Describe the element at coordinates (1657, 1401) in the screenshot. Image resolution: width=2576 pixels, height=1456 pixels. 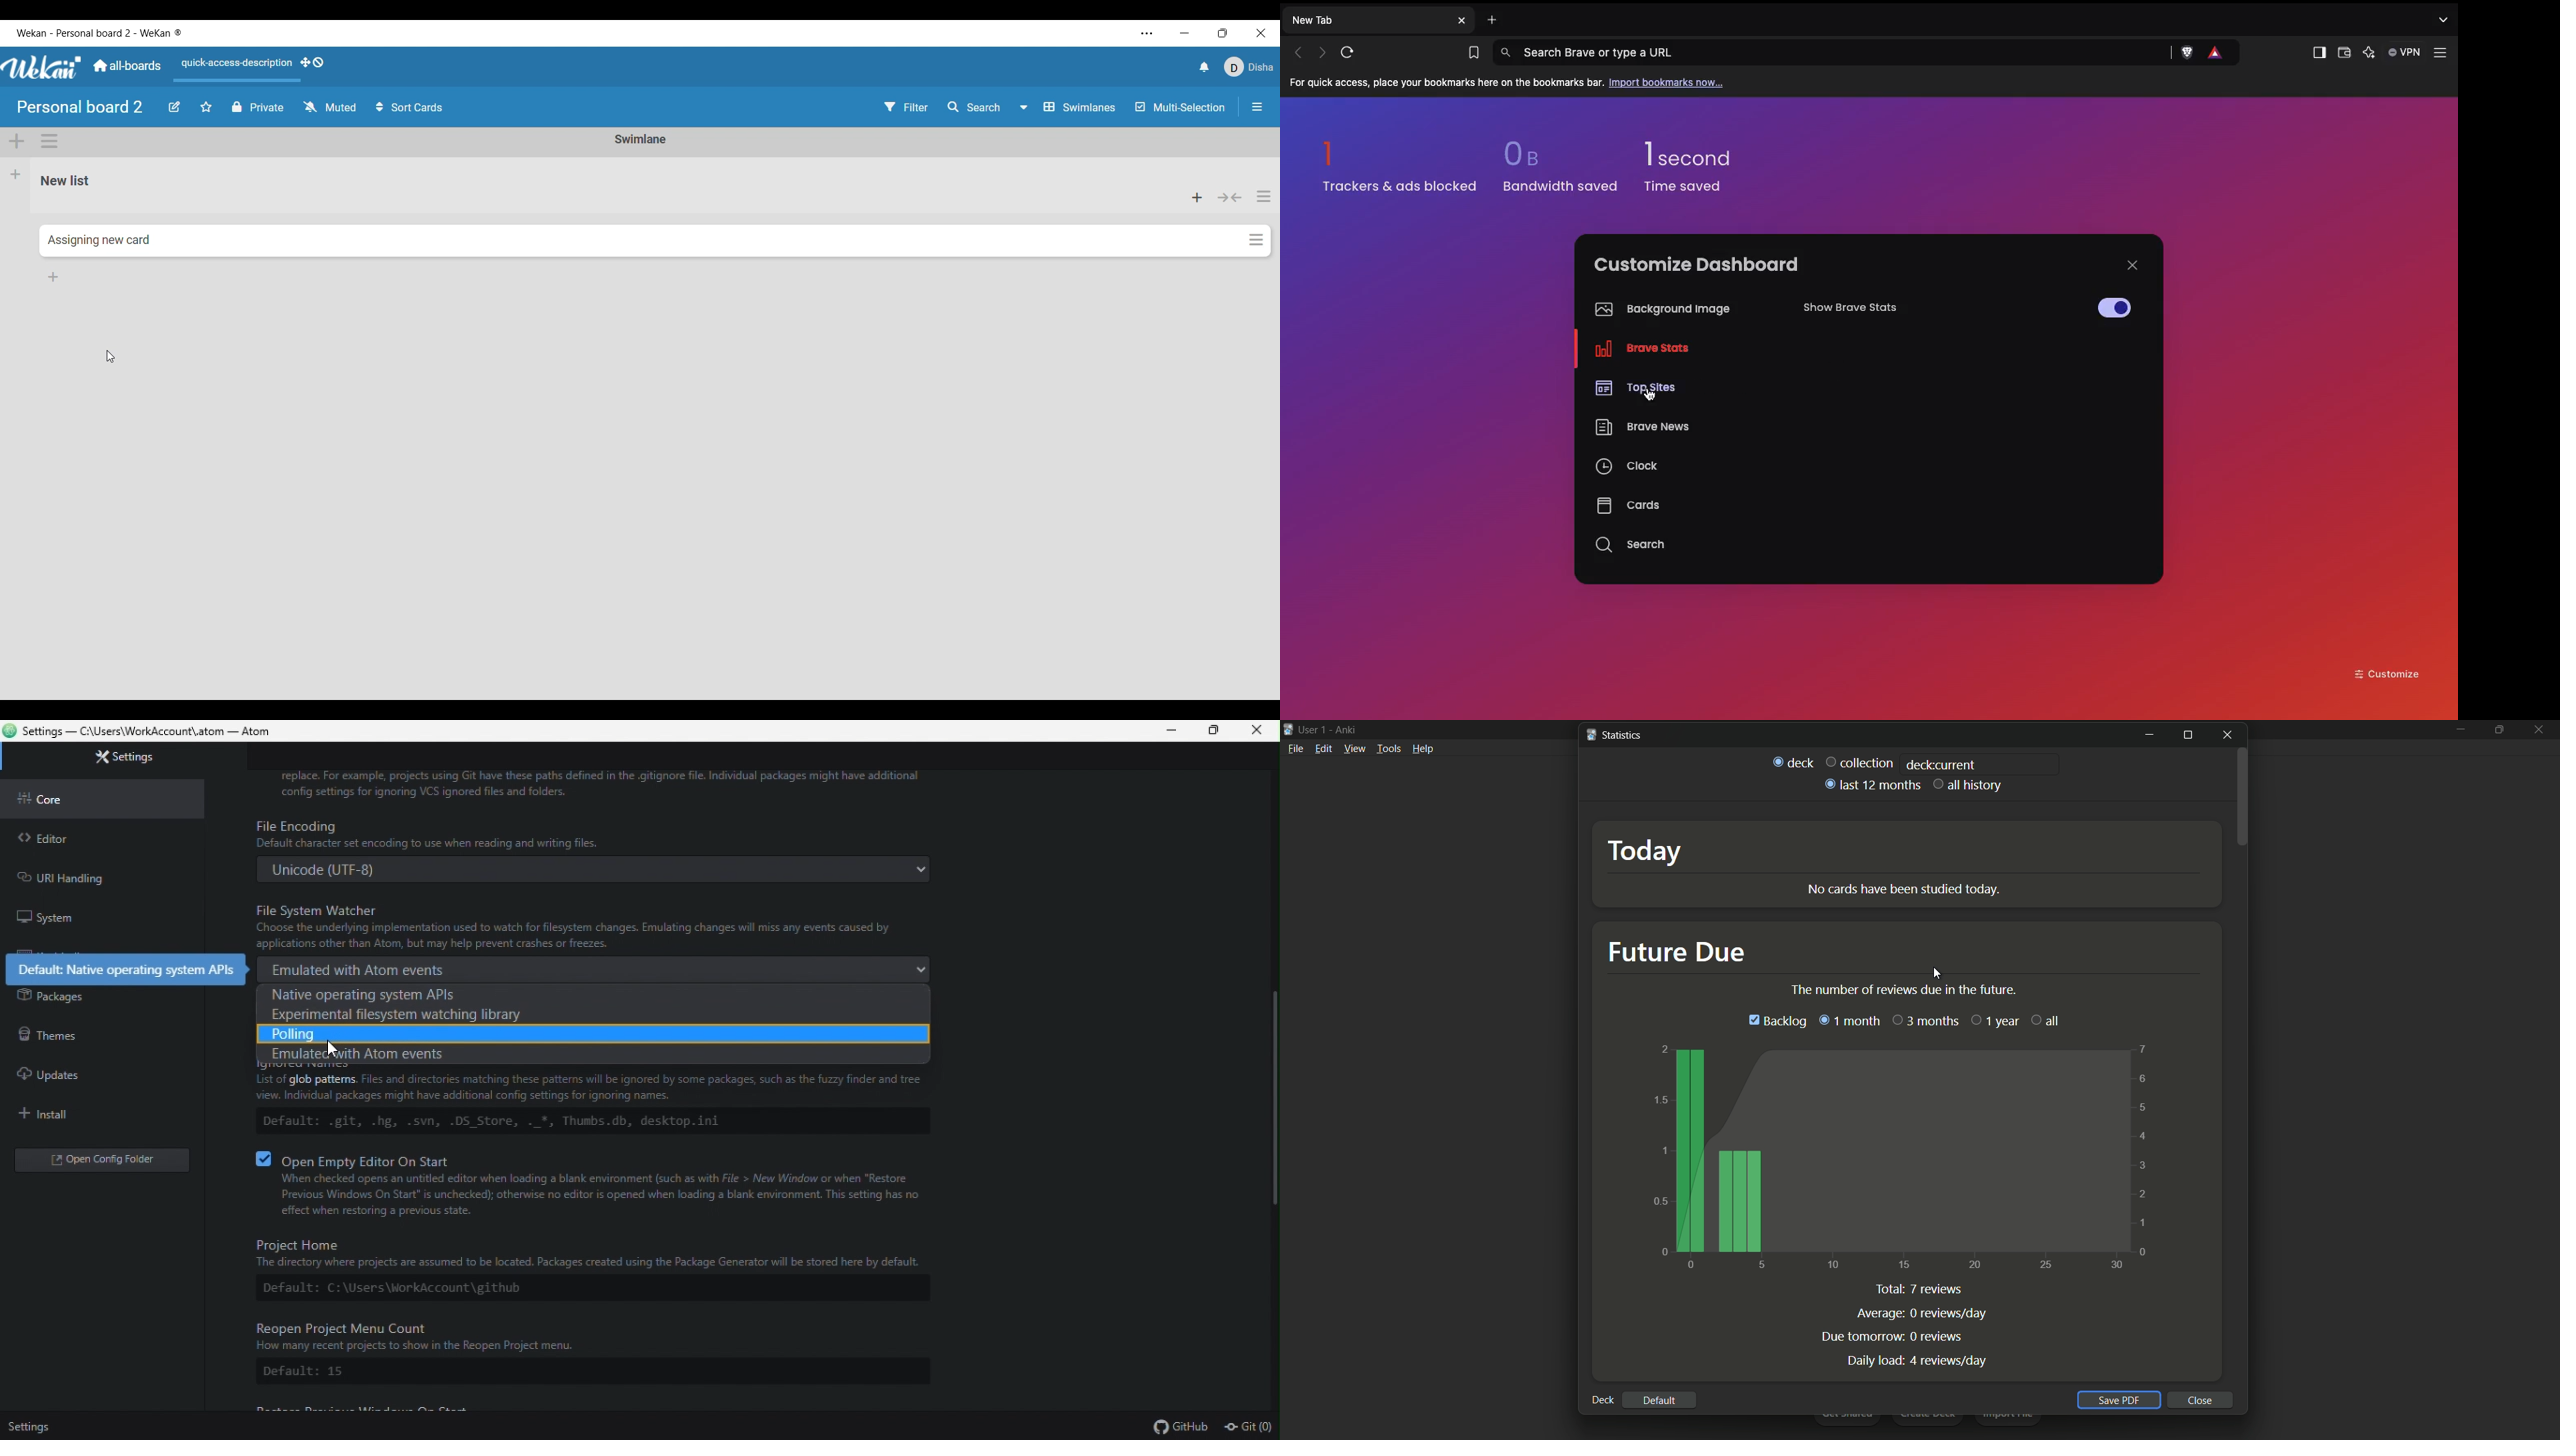
I see `default` at that location.